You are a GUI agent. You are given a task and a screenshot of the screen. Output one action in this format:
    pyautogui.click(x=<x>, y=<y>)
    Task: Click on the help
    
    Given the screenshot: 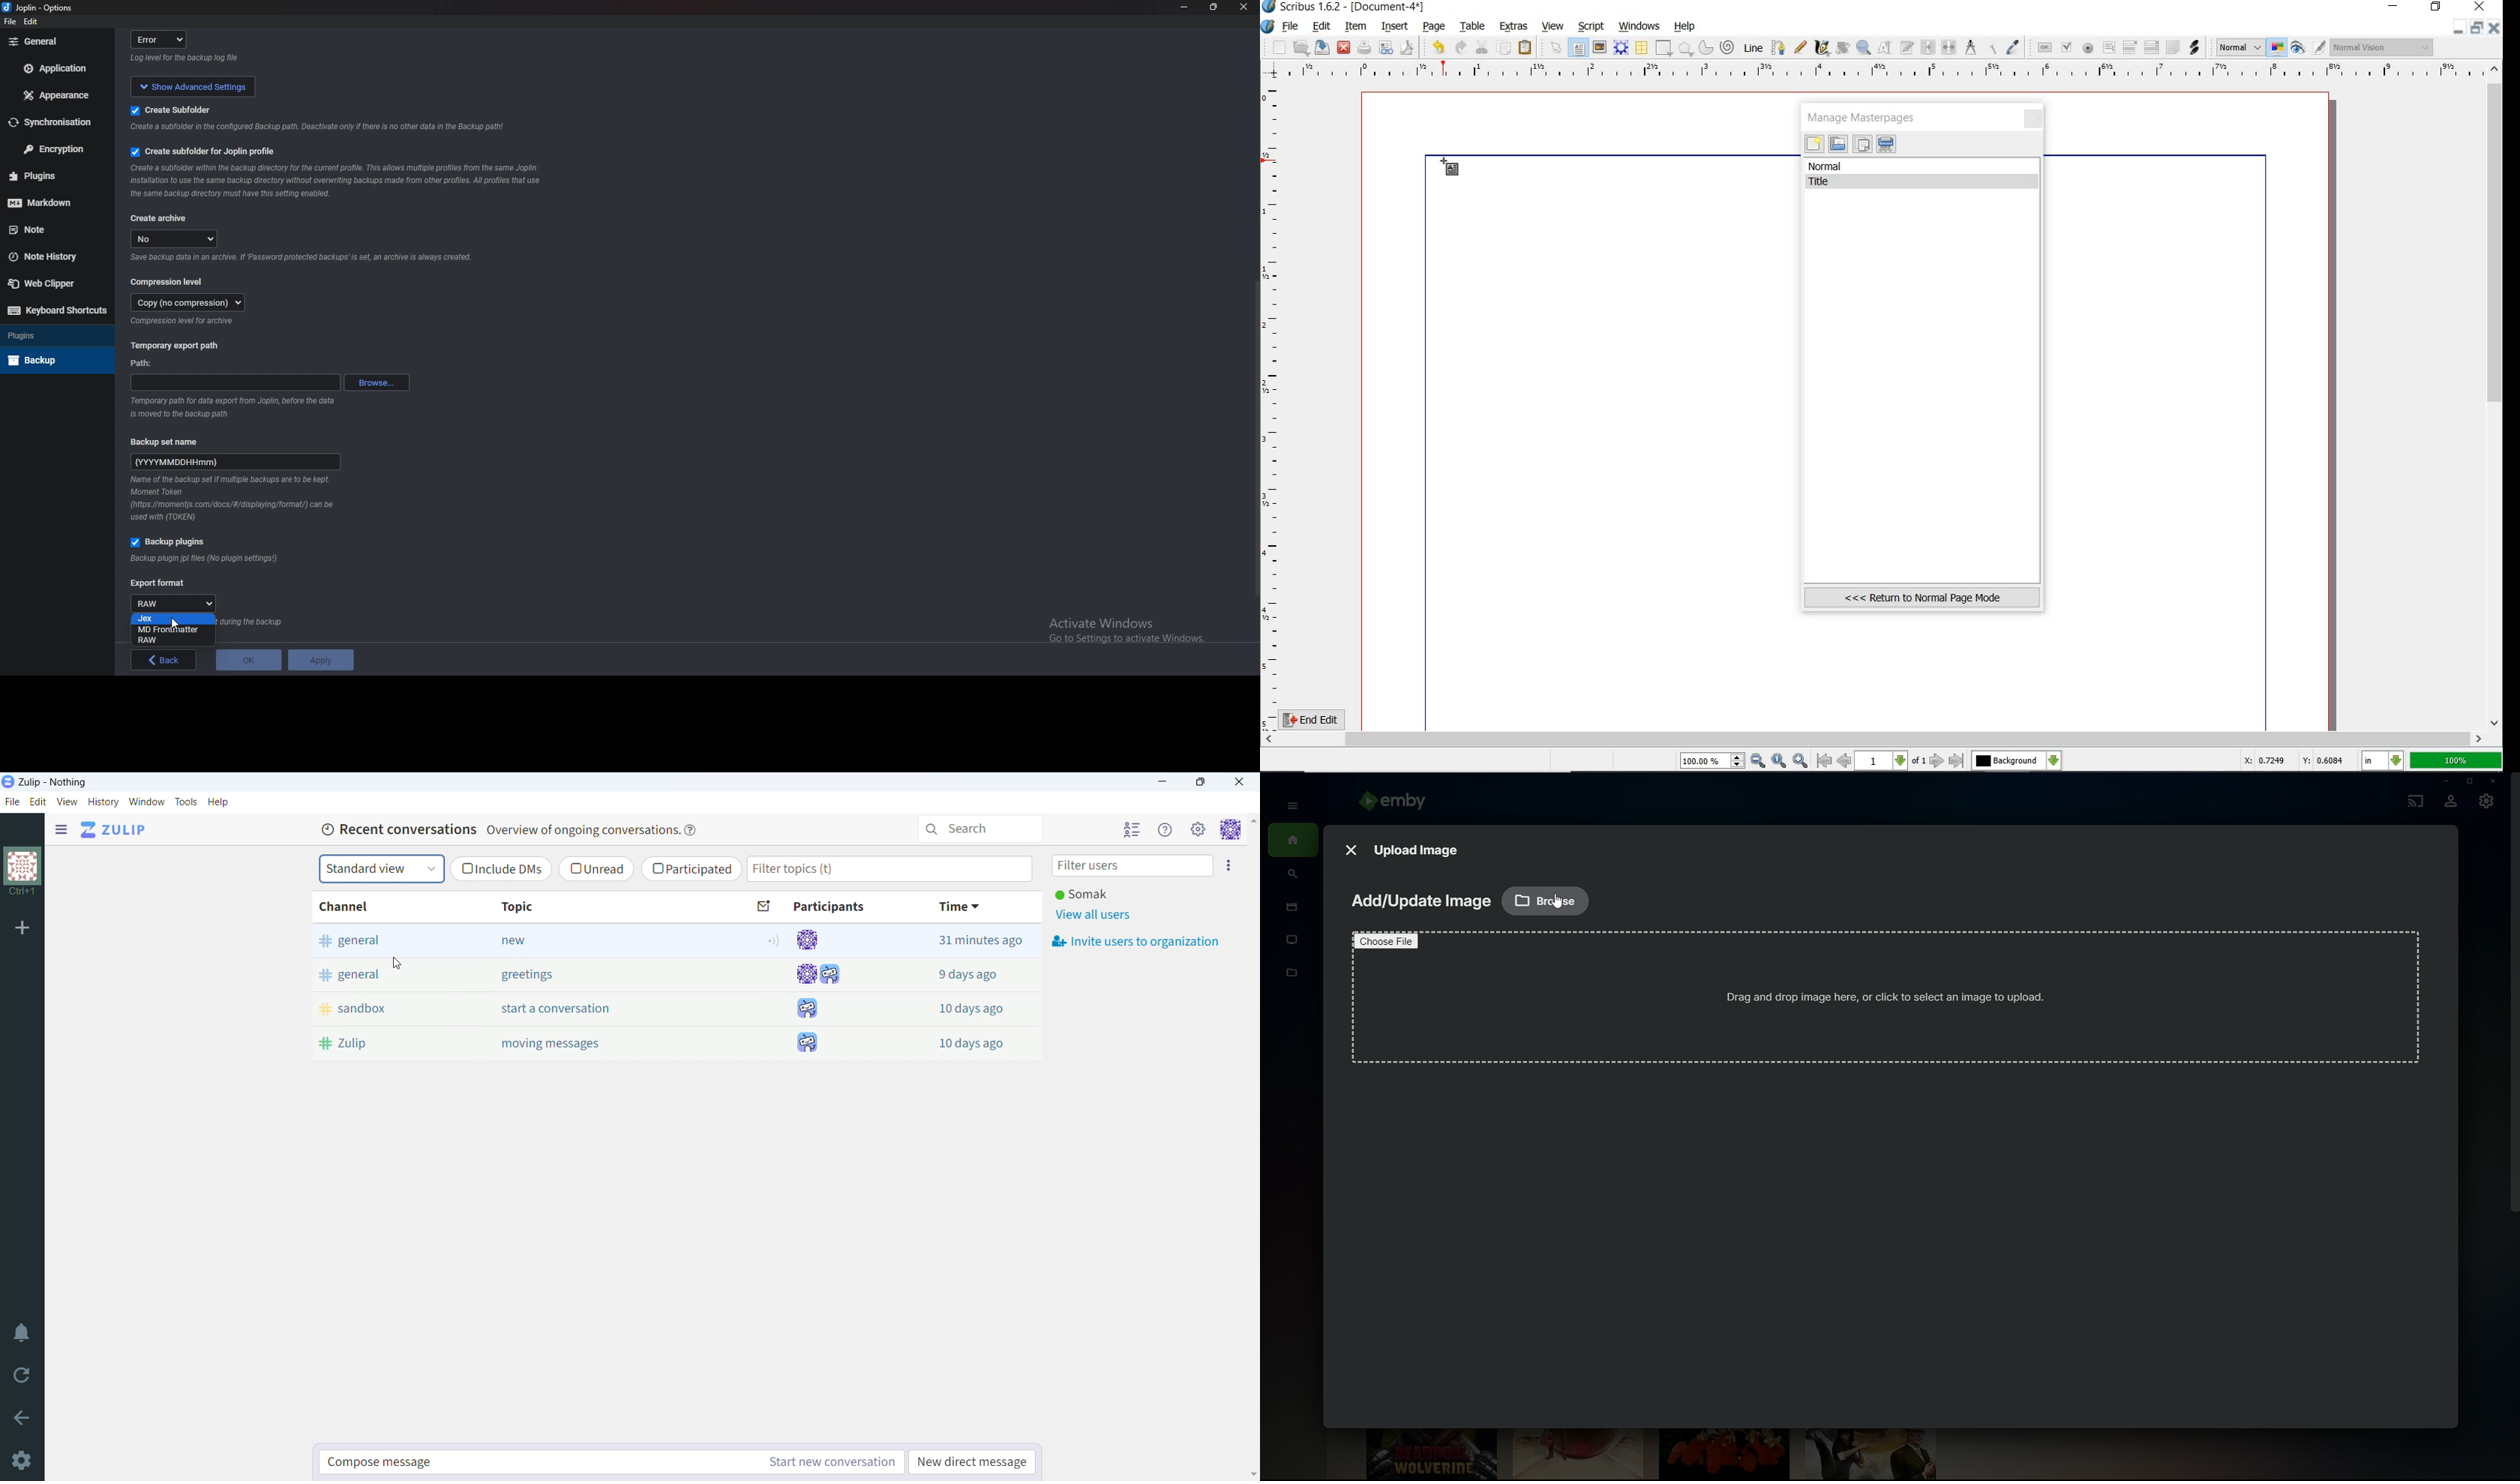 What is the action you would take?
    pyautogui.click(x=689, y=830)
    